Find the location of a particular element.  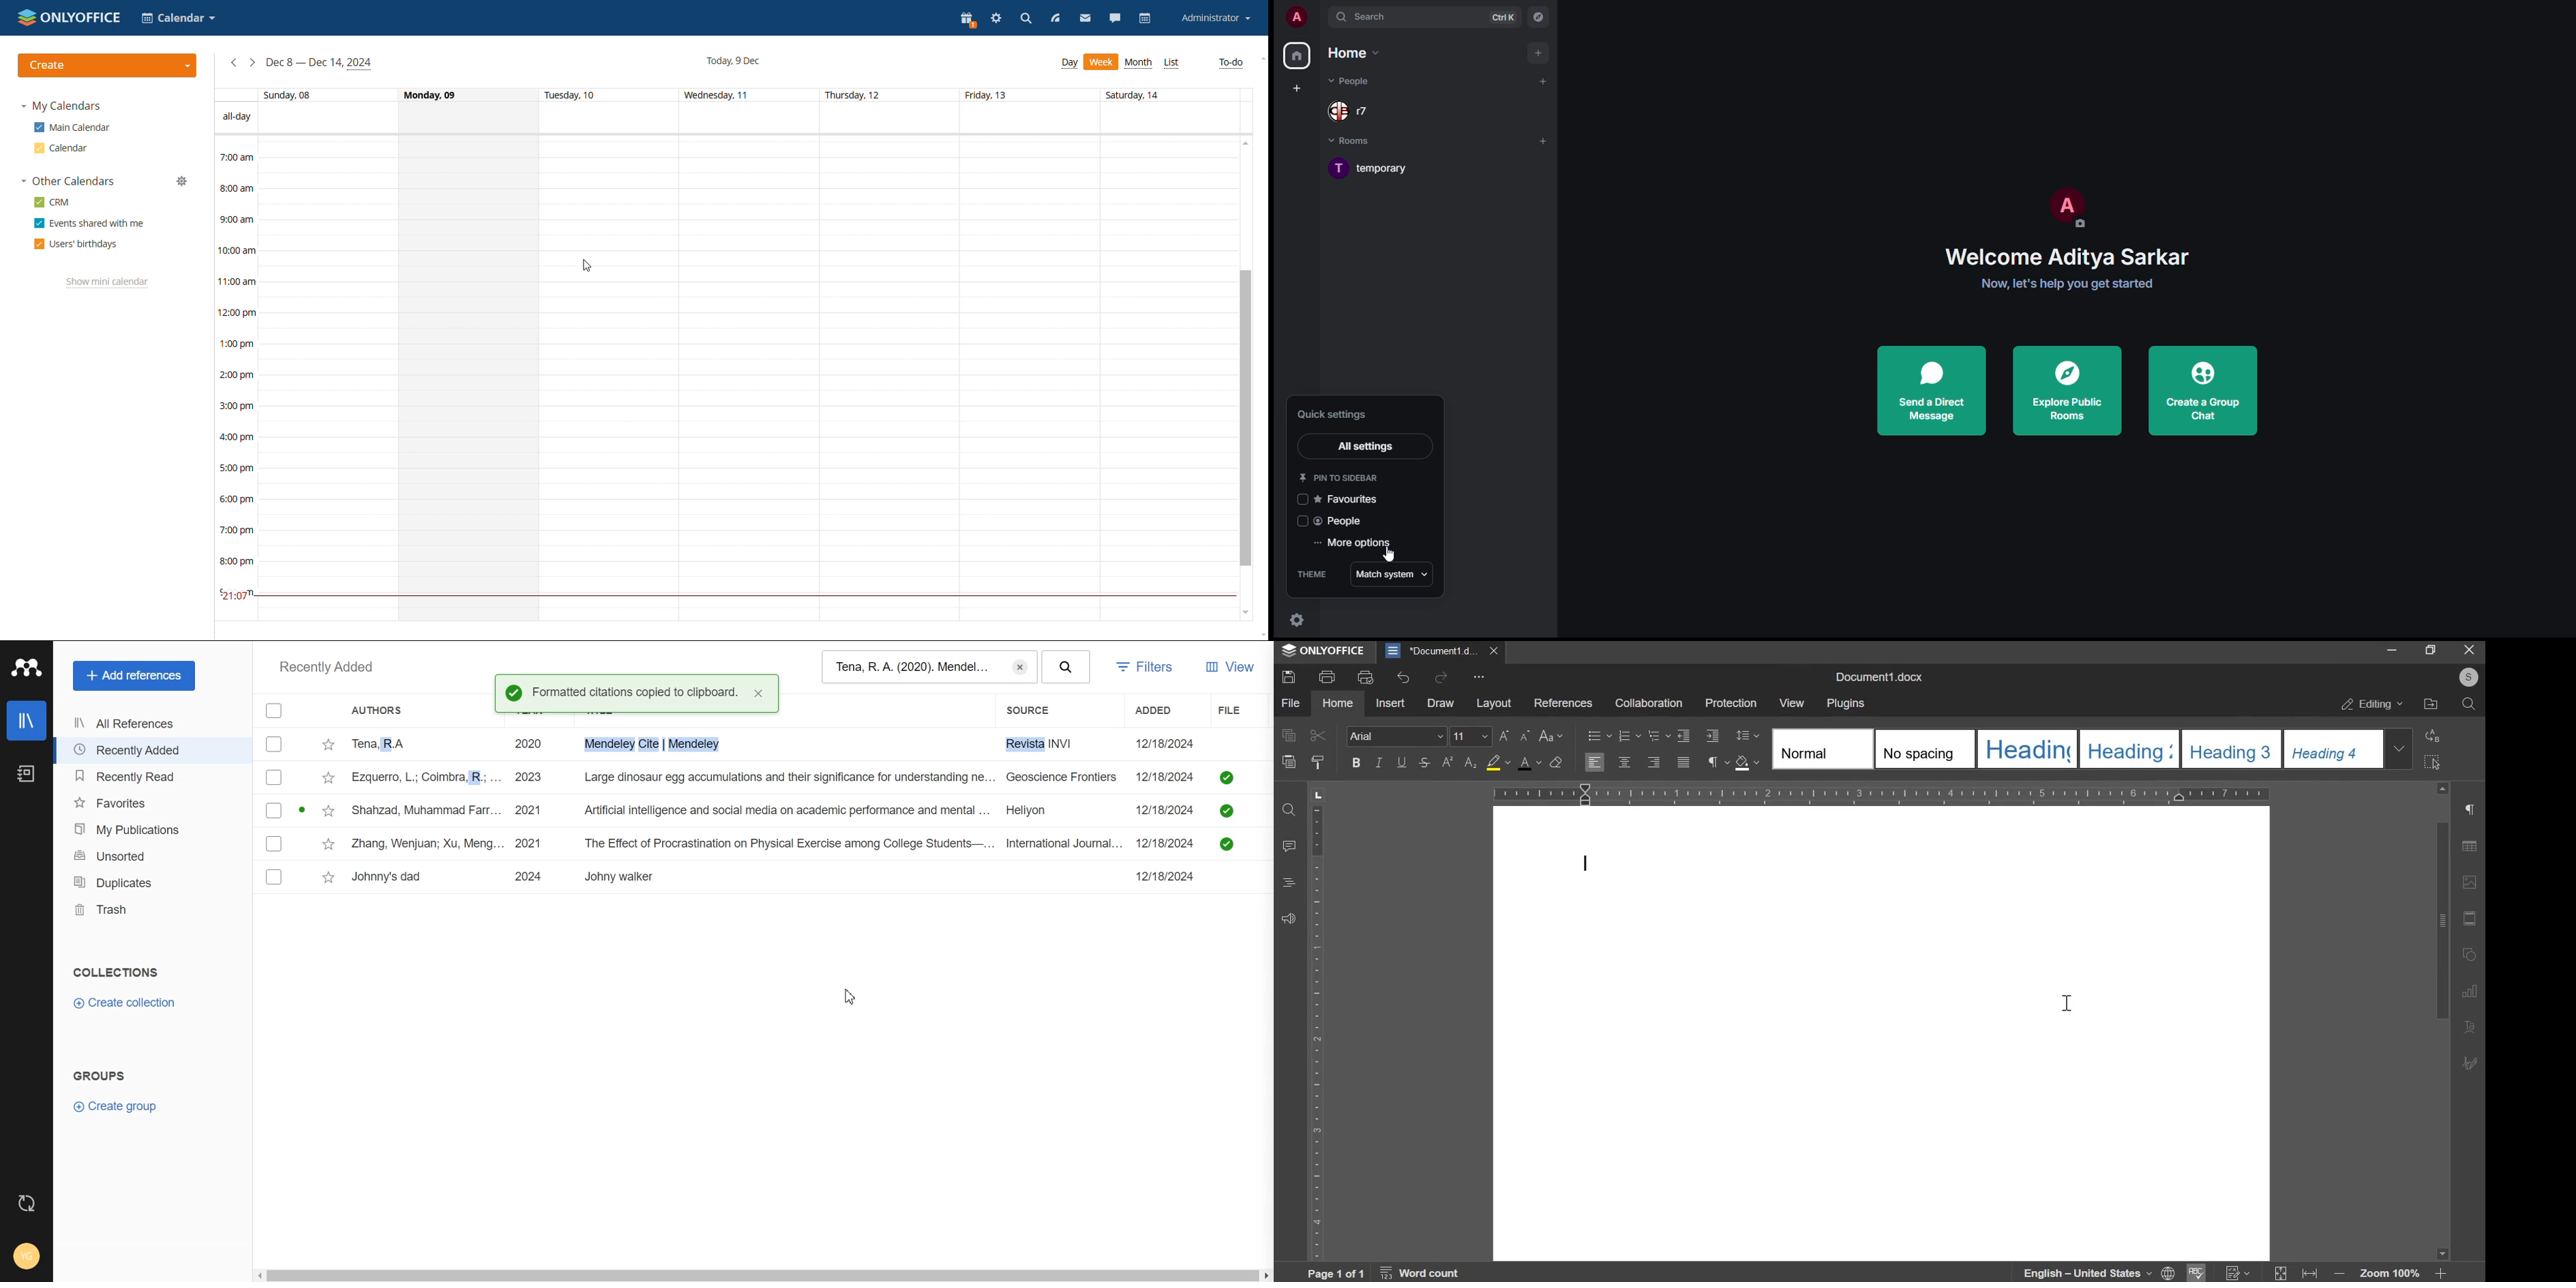

show mini calendar is located at coordinates (107, 283).